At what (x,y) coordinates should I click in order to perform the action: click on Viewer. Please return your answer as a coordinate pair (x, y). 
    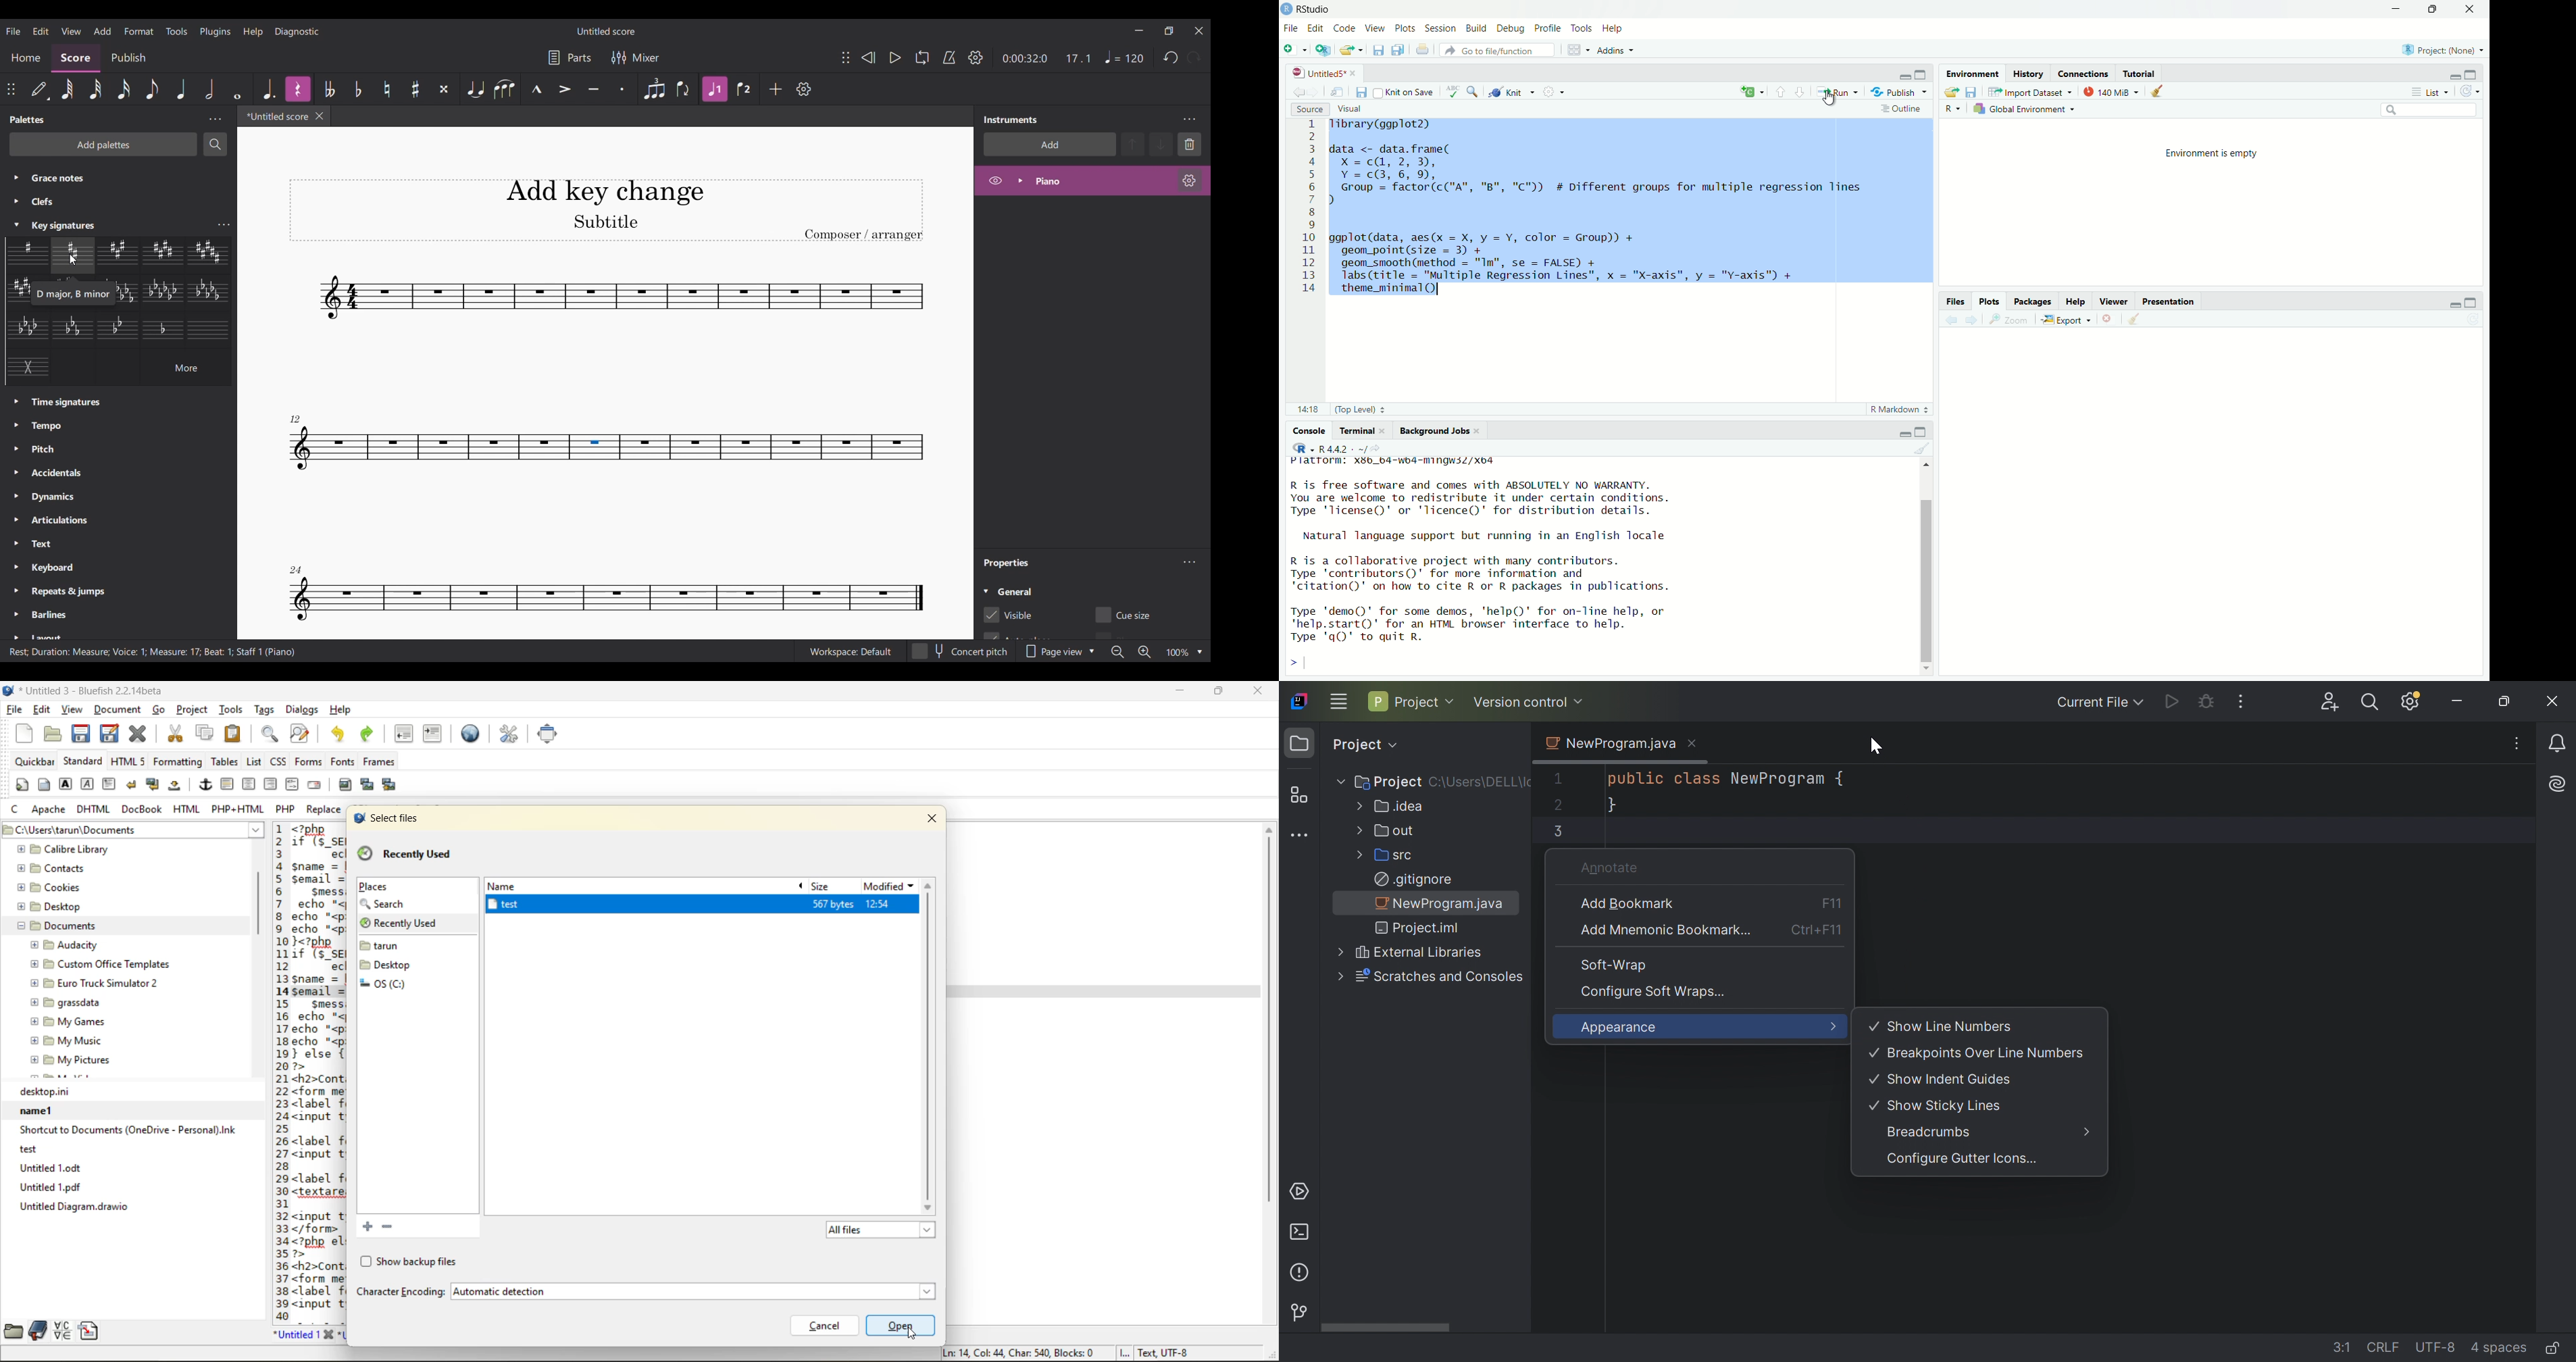
    Looking at the image, I should click on (2113, 301).